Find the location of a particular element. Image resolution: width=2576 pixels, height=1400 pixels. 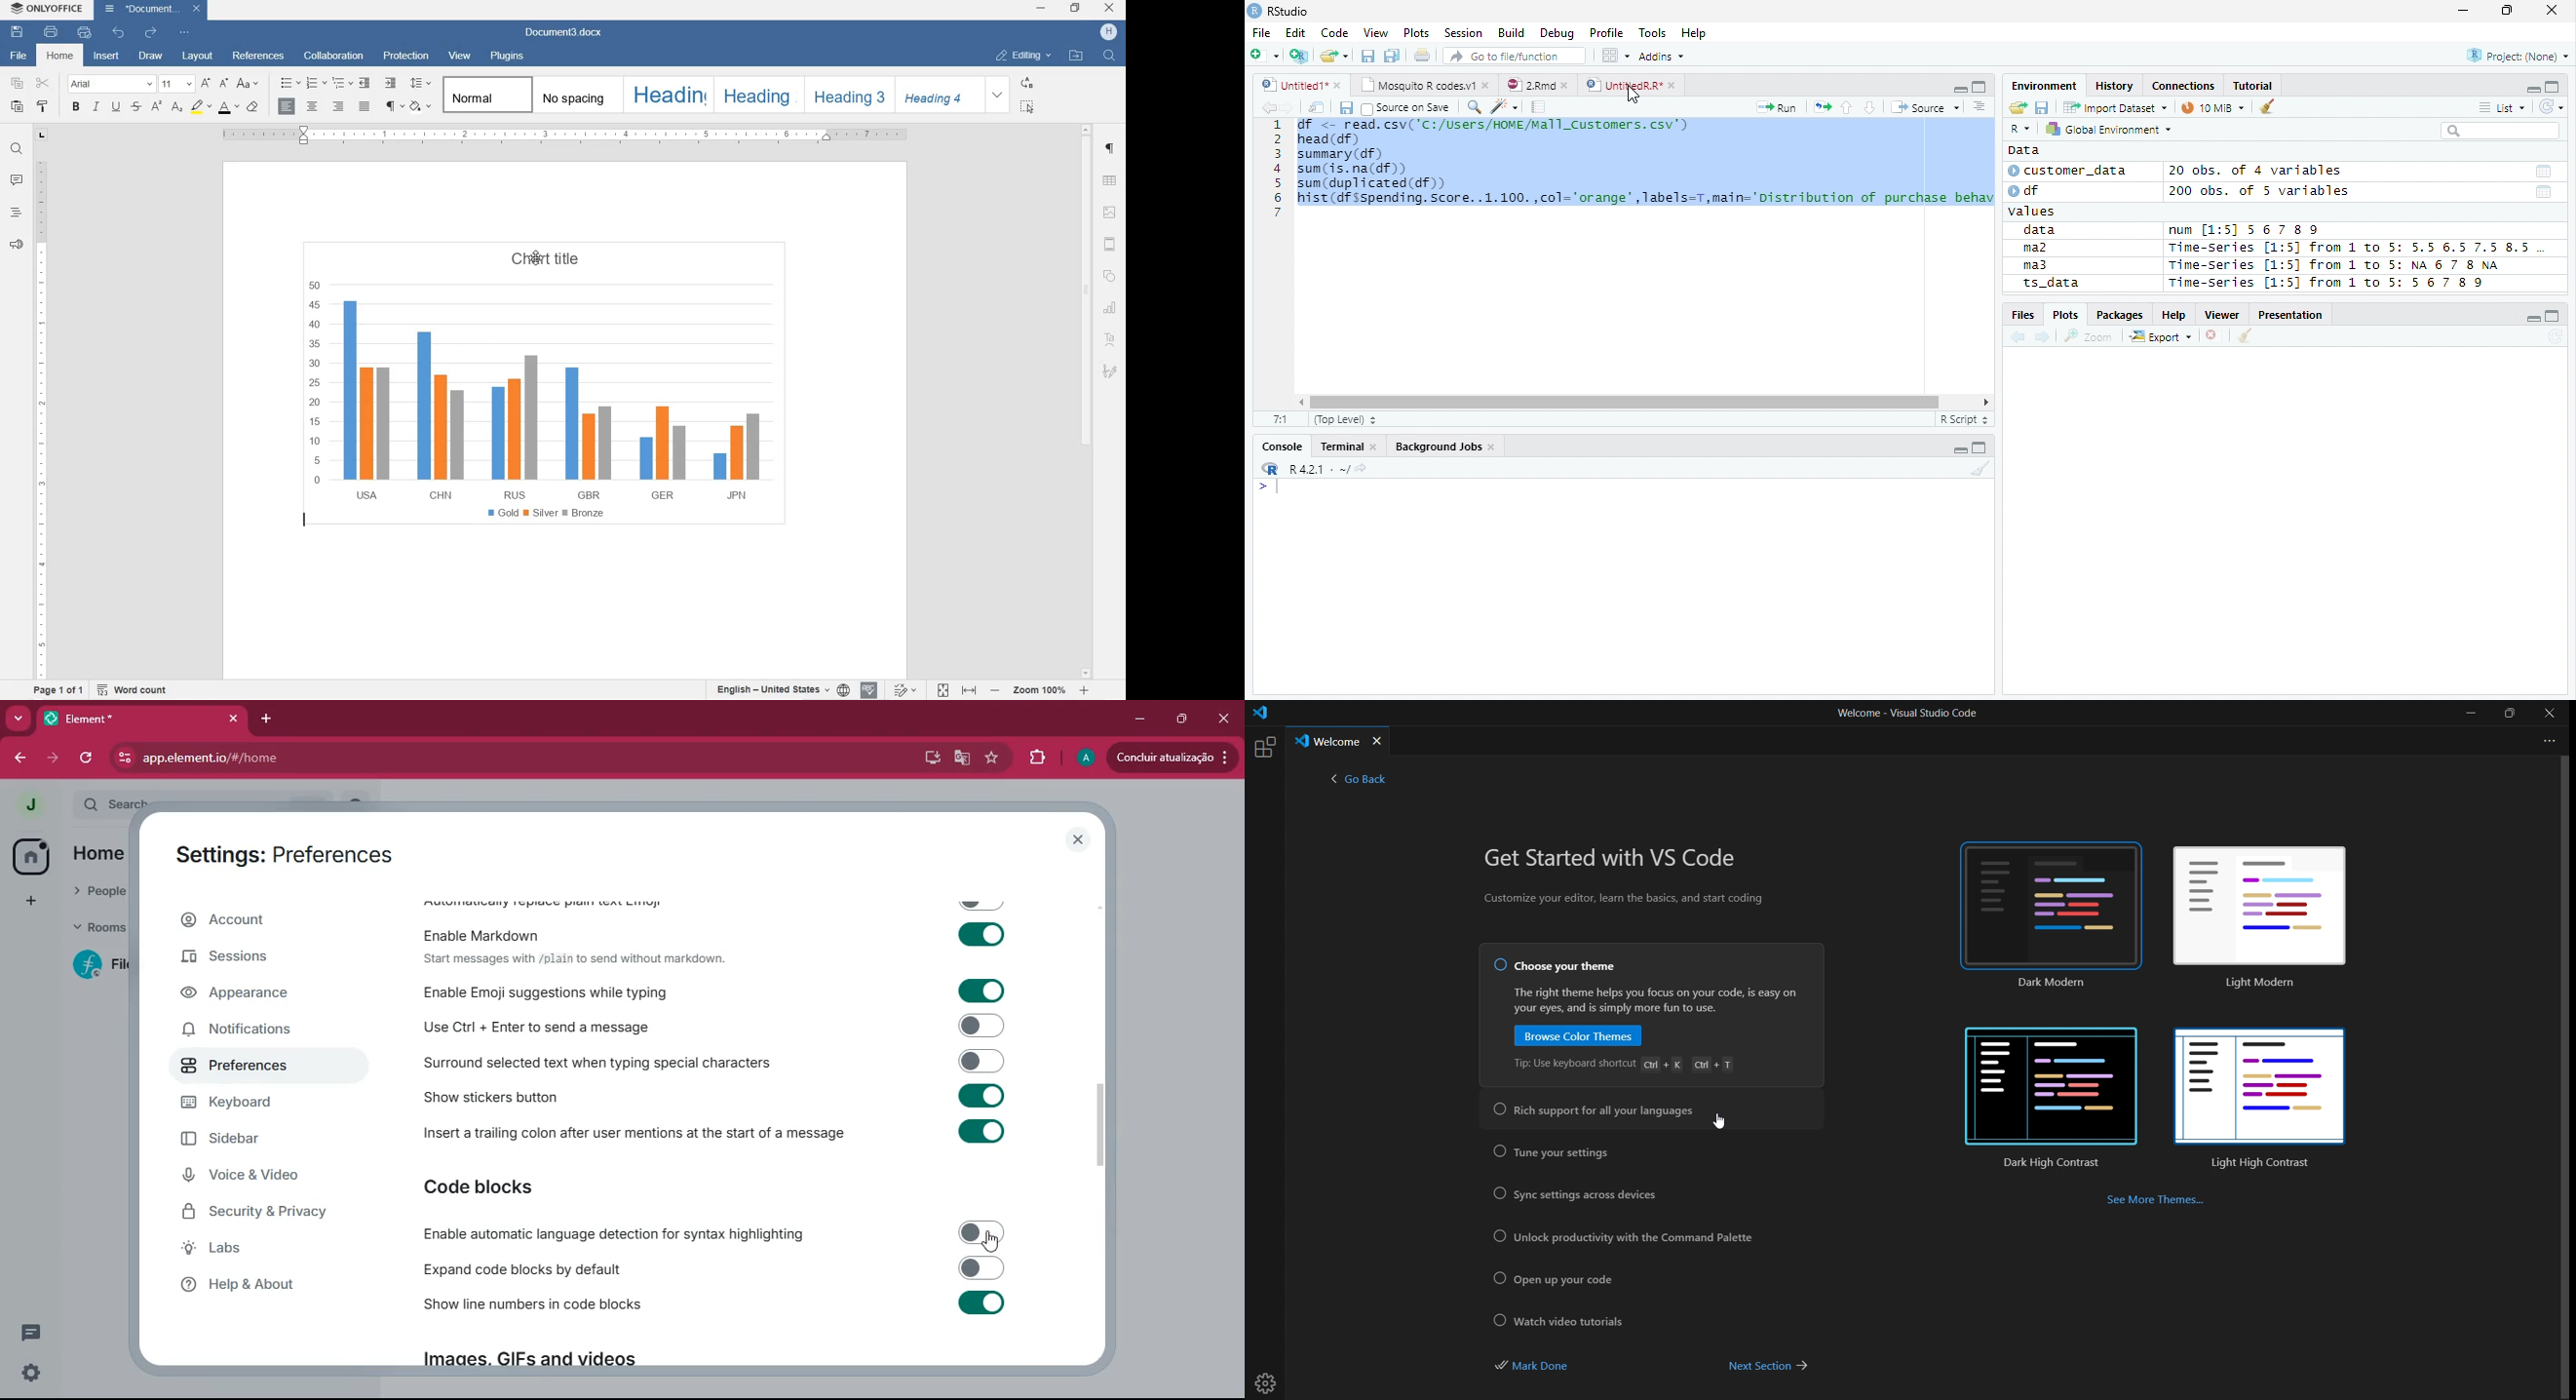

data is located at coordinates (2043, 231).